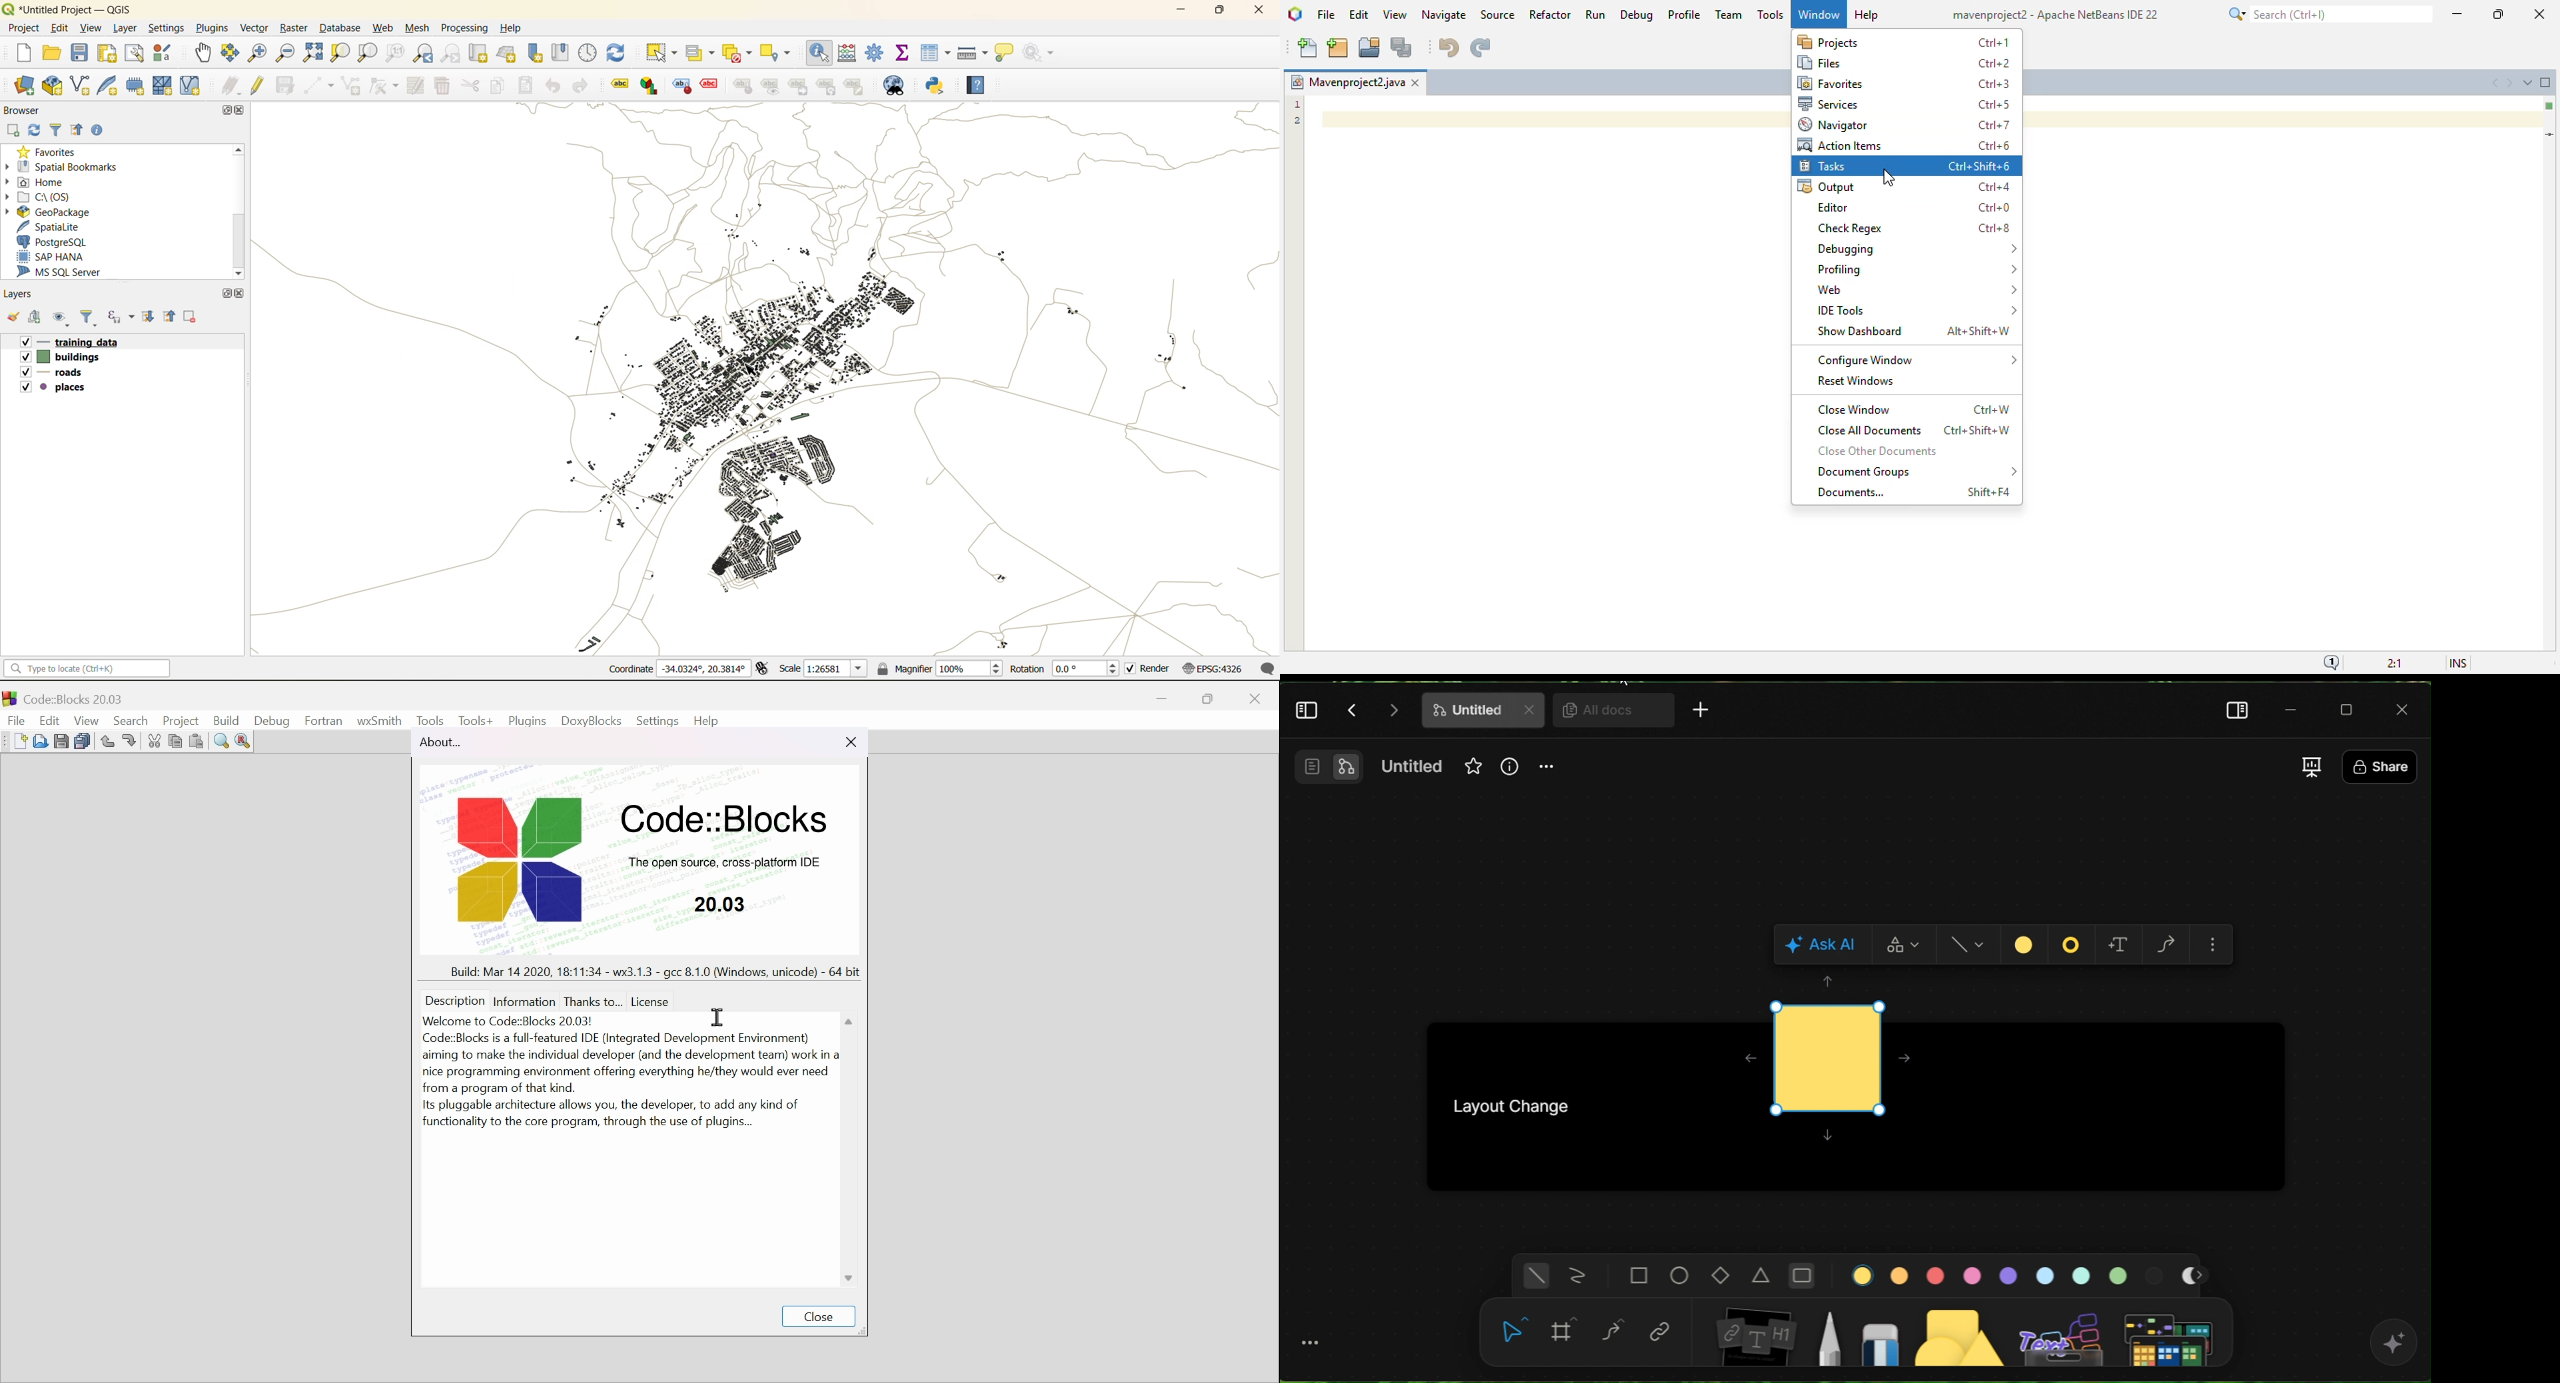  Describe the element at coordinates (51, 721) in the screenshot. I see `edit` at that location.